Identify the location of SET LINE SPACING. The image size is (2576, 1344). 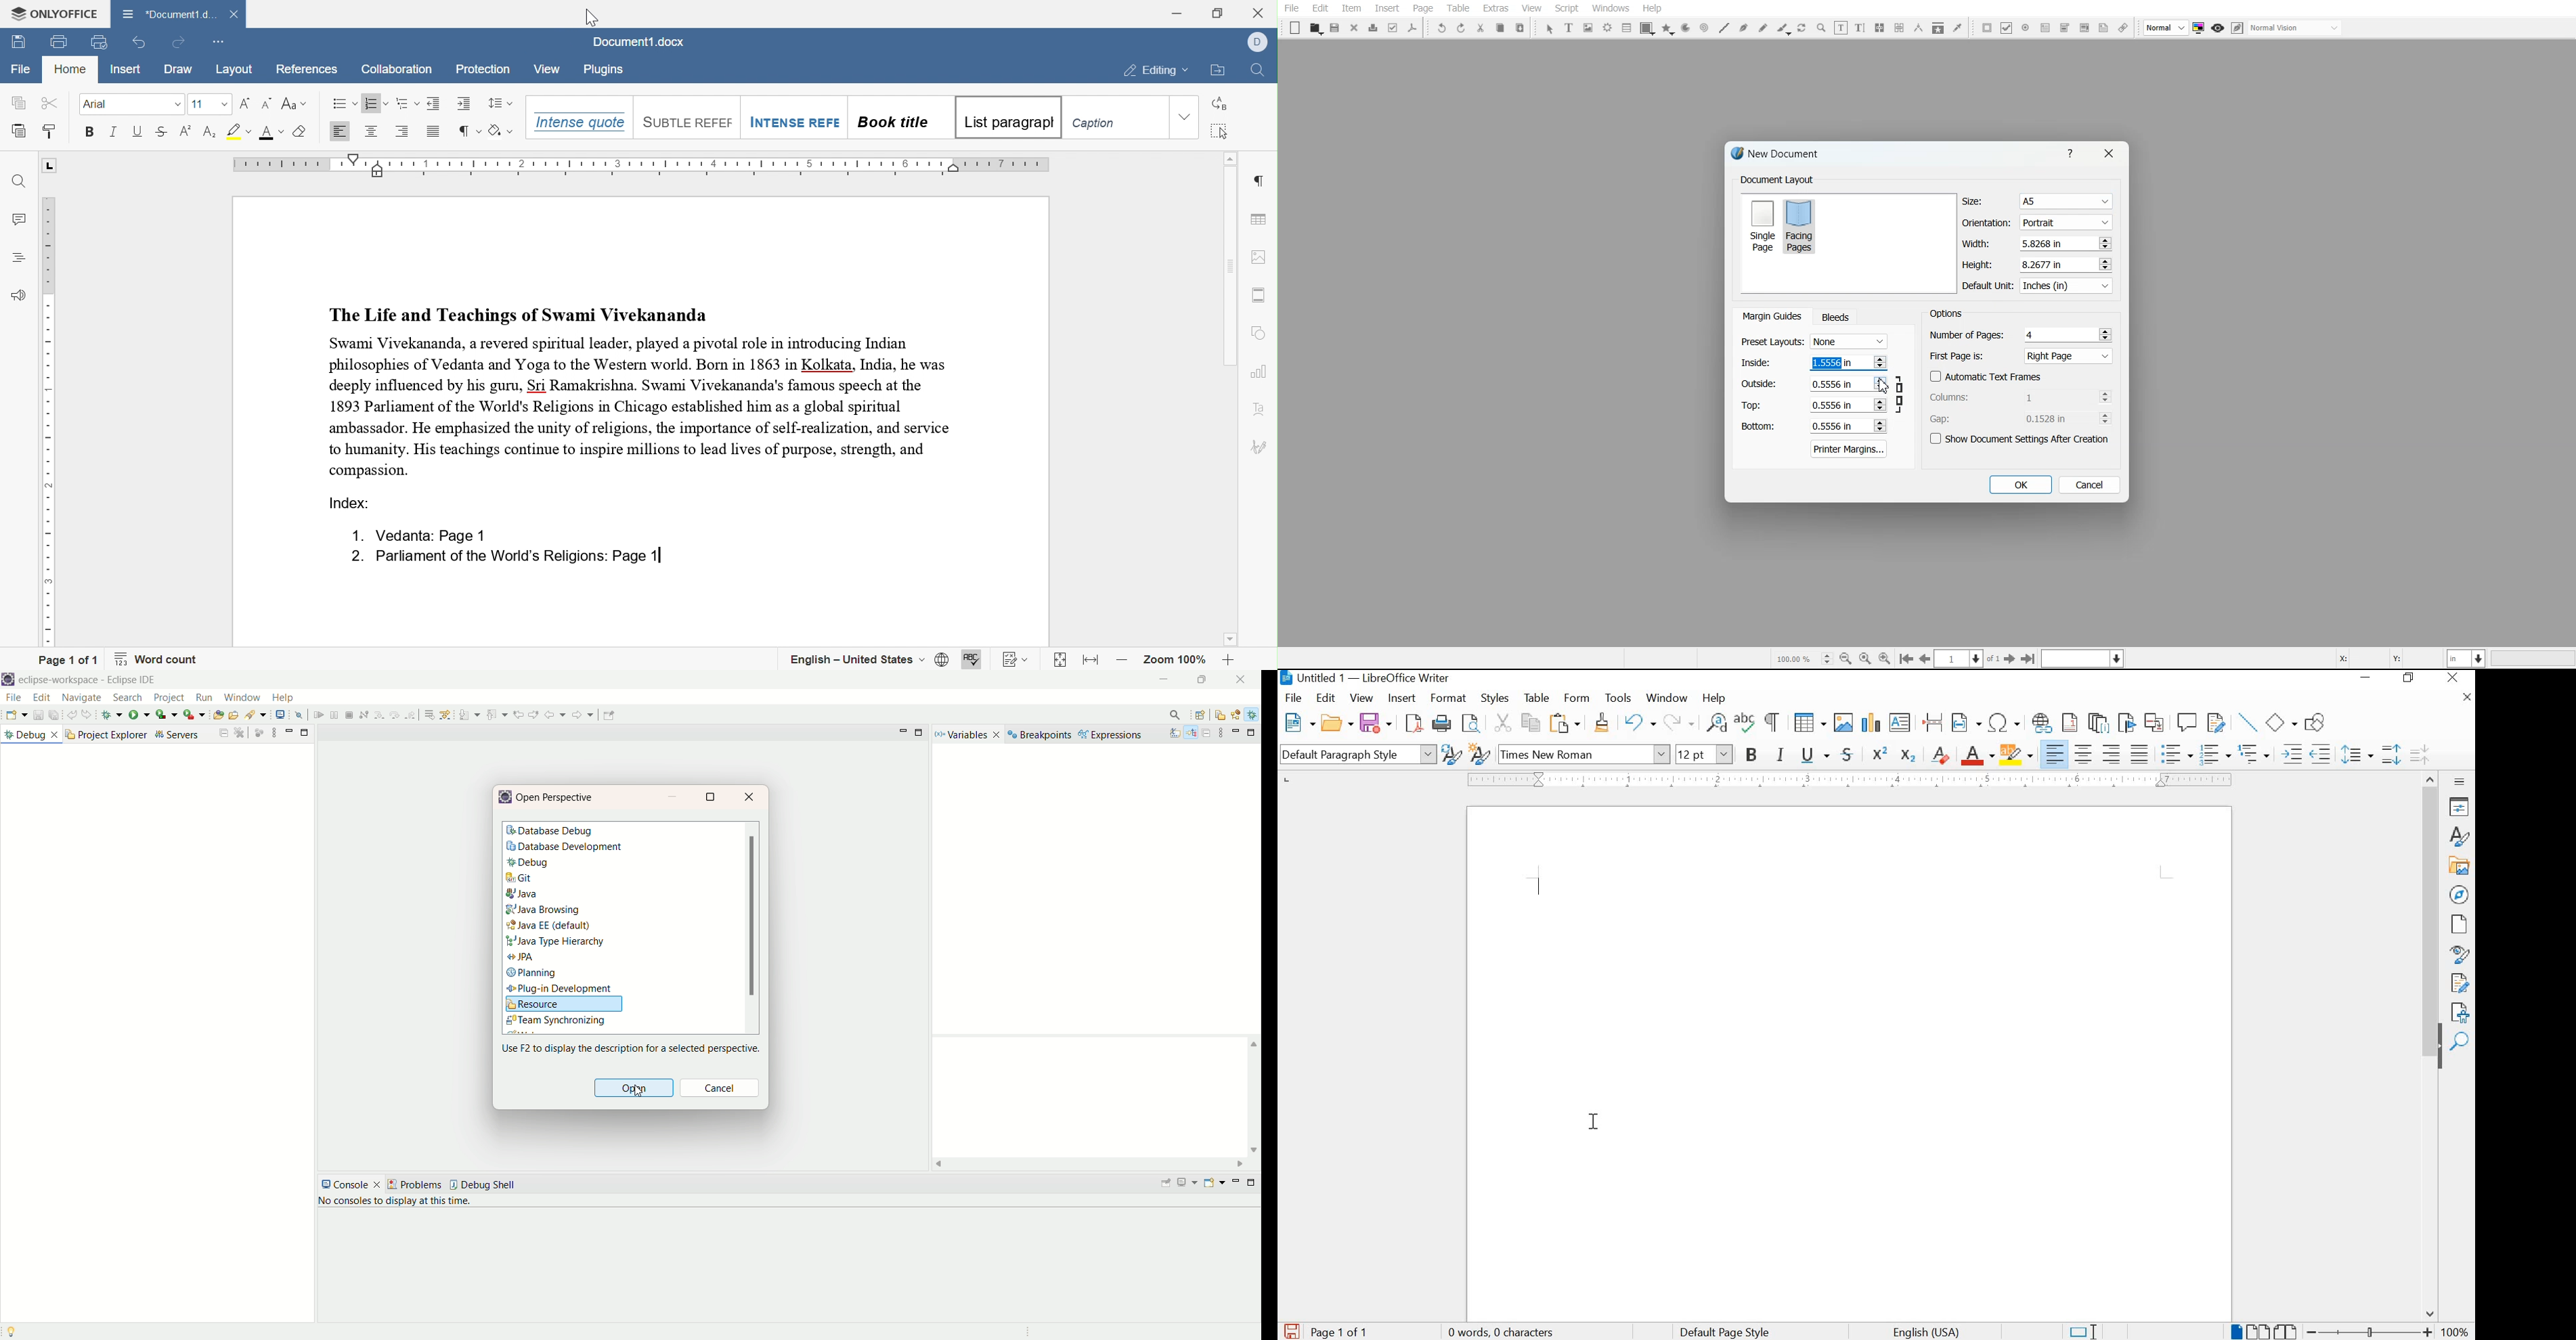
(2356, 754).